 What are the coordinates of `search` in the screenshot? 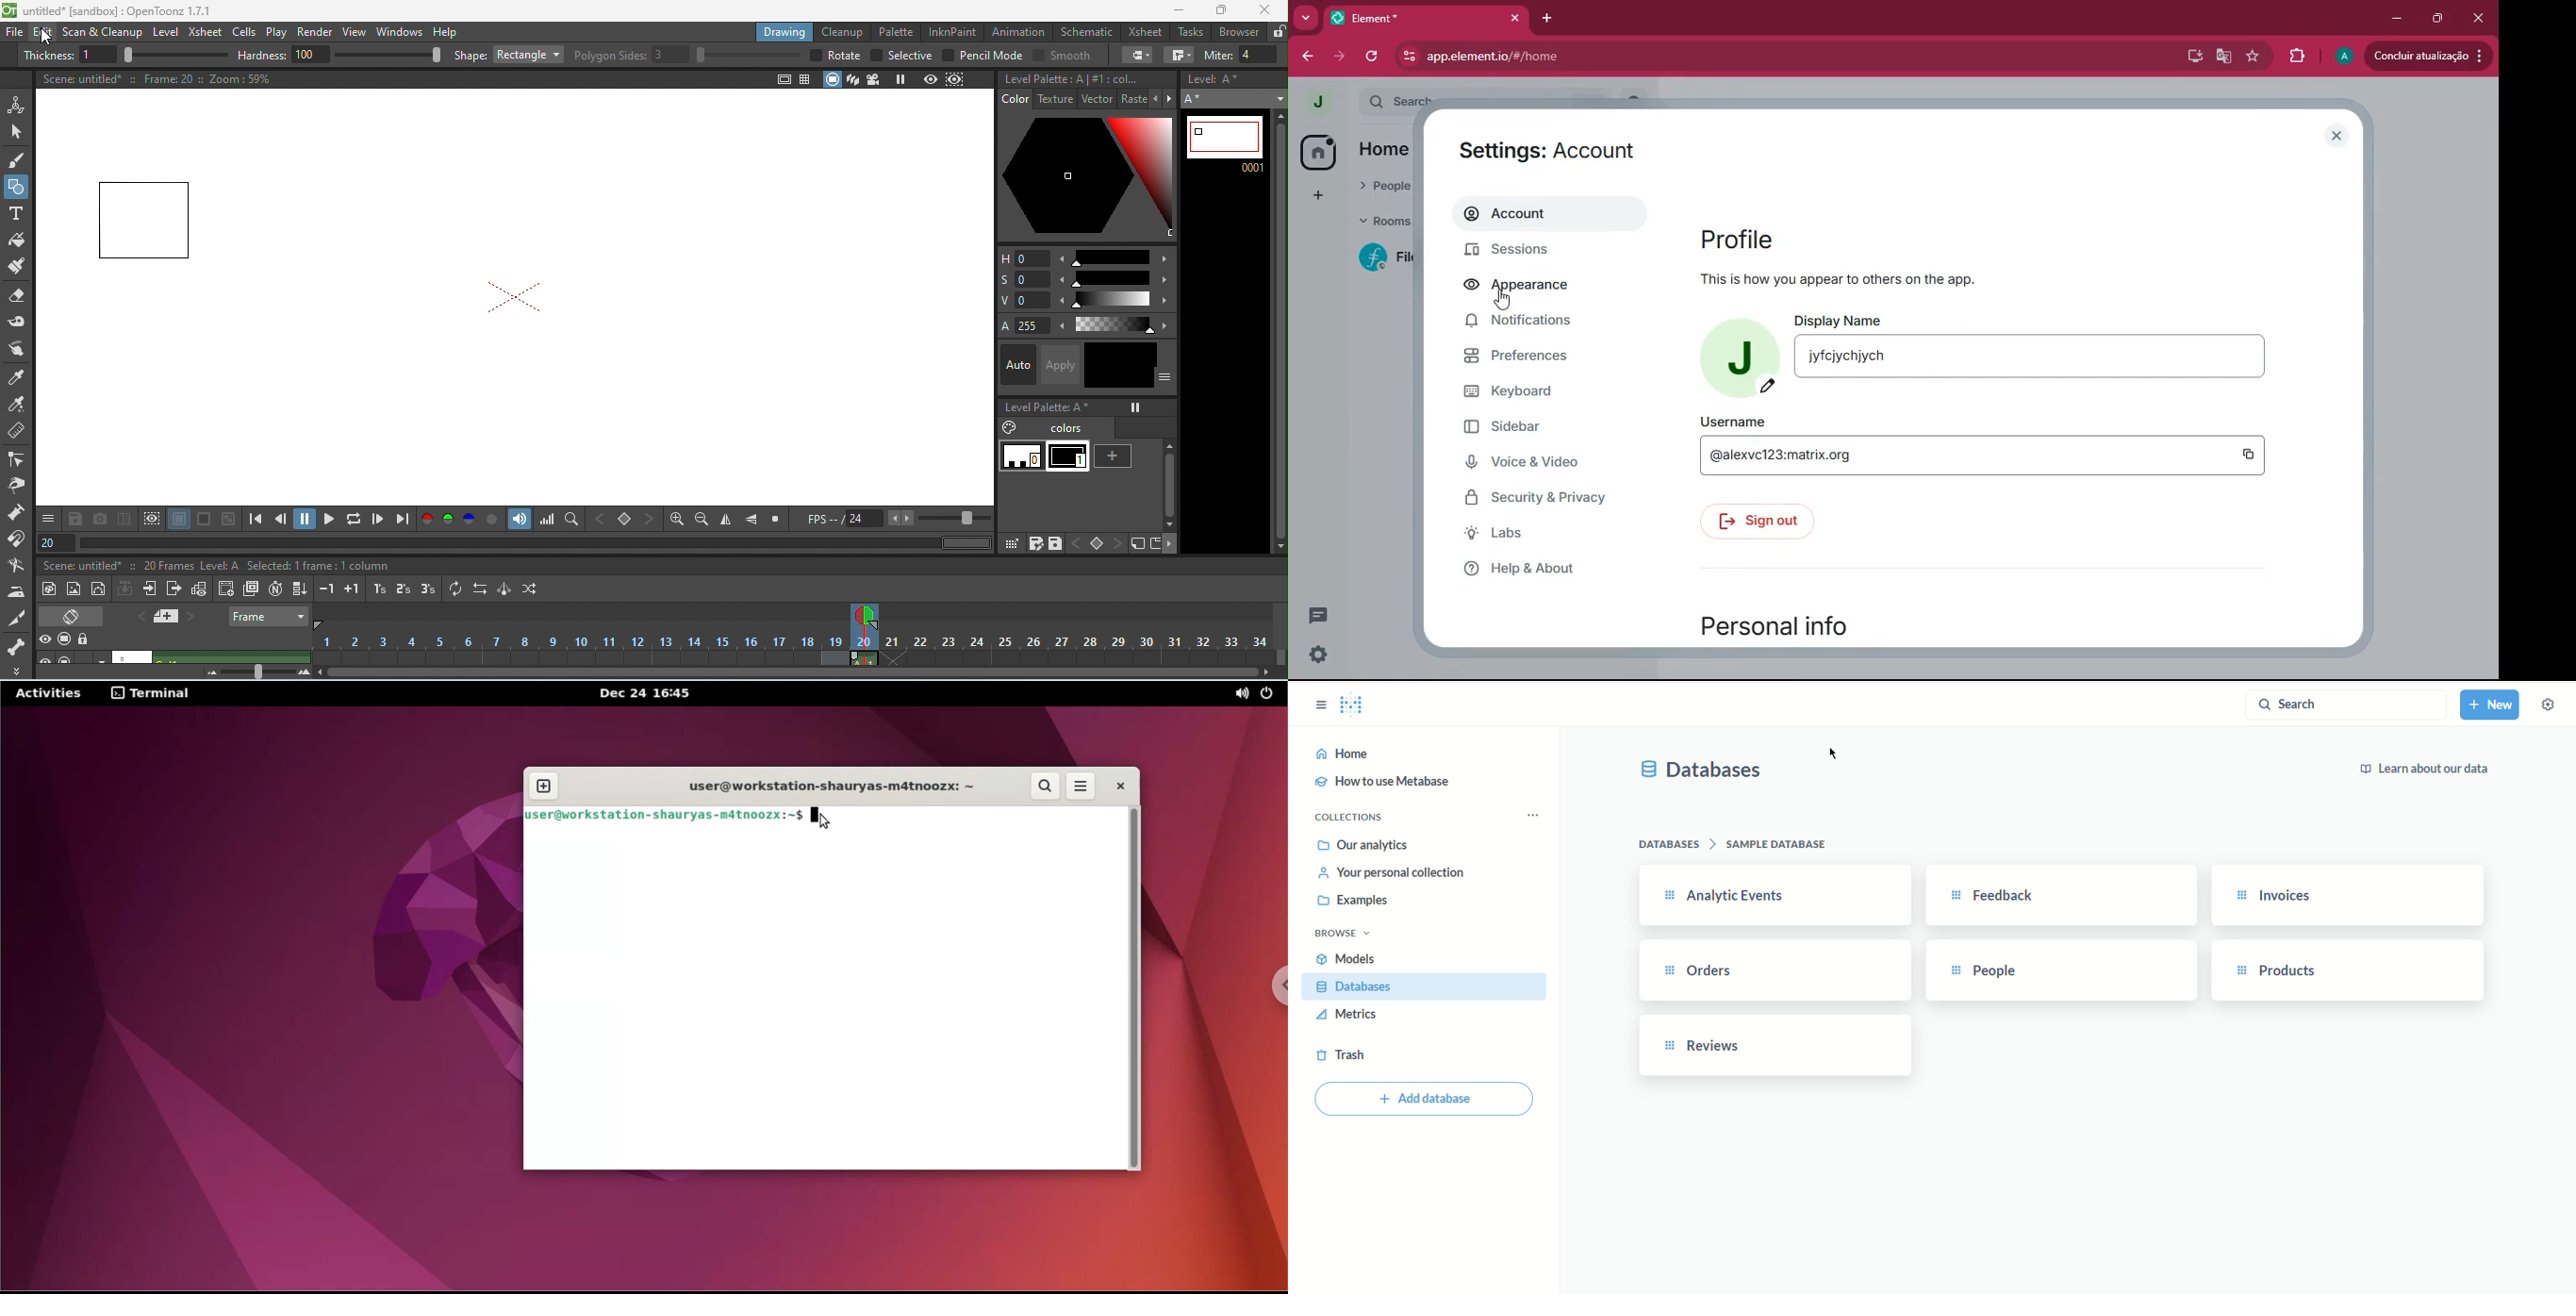 It's located at (1401, 101).